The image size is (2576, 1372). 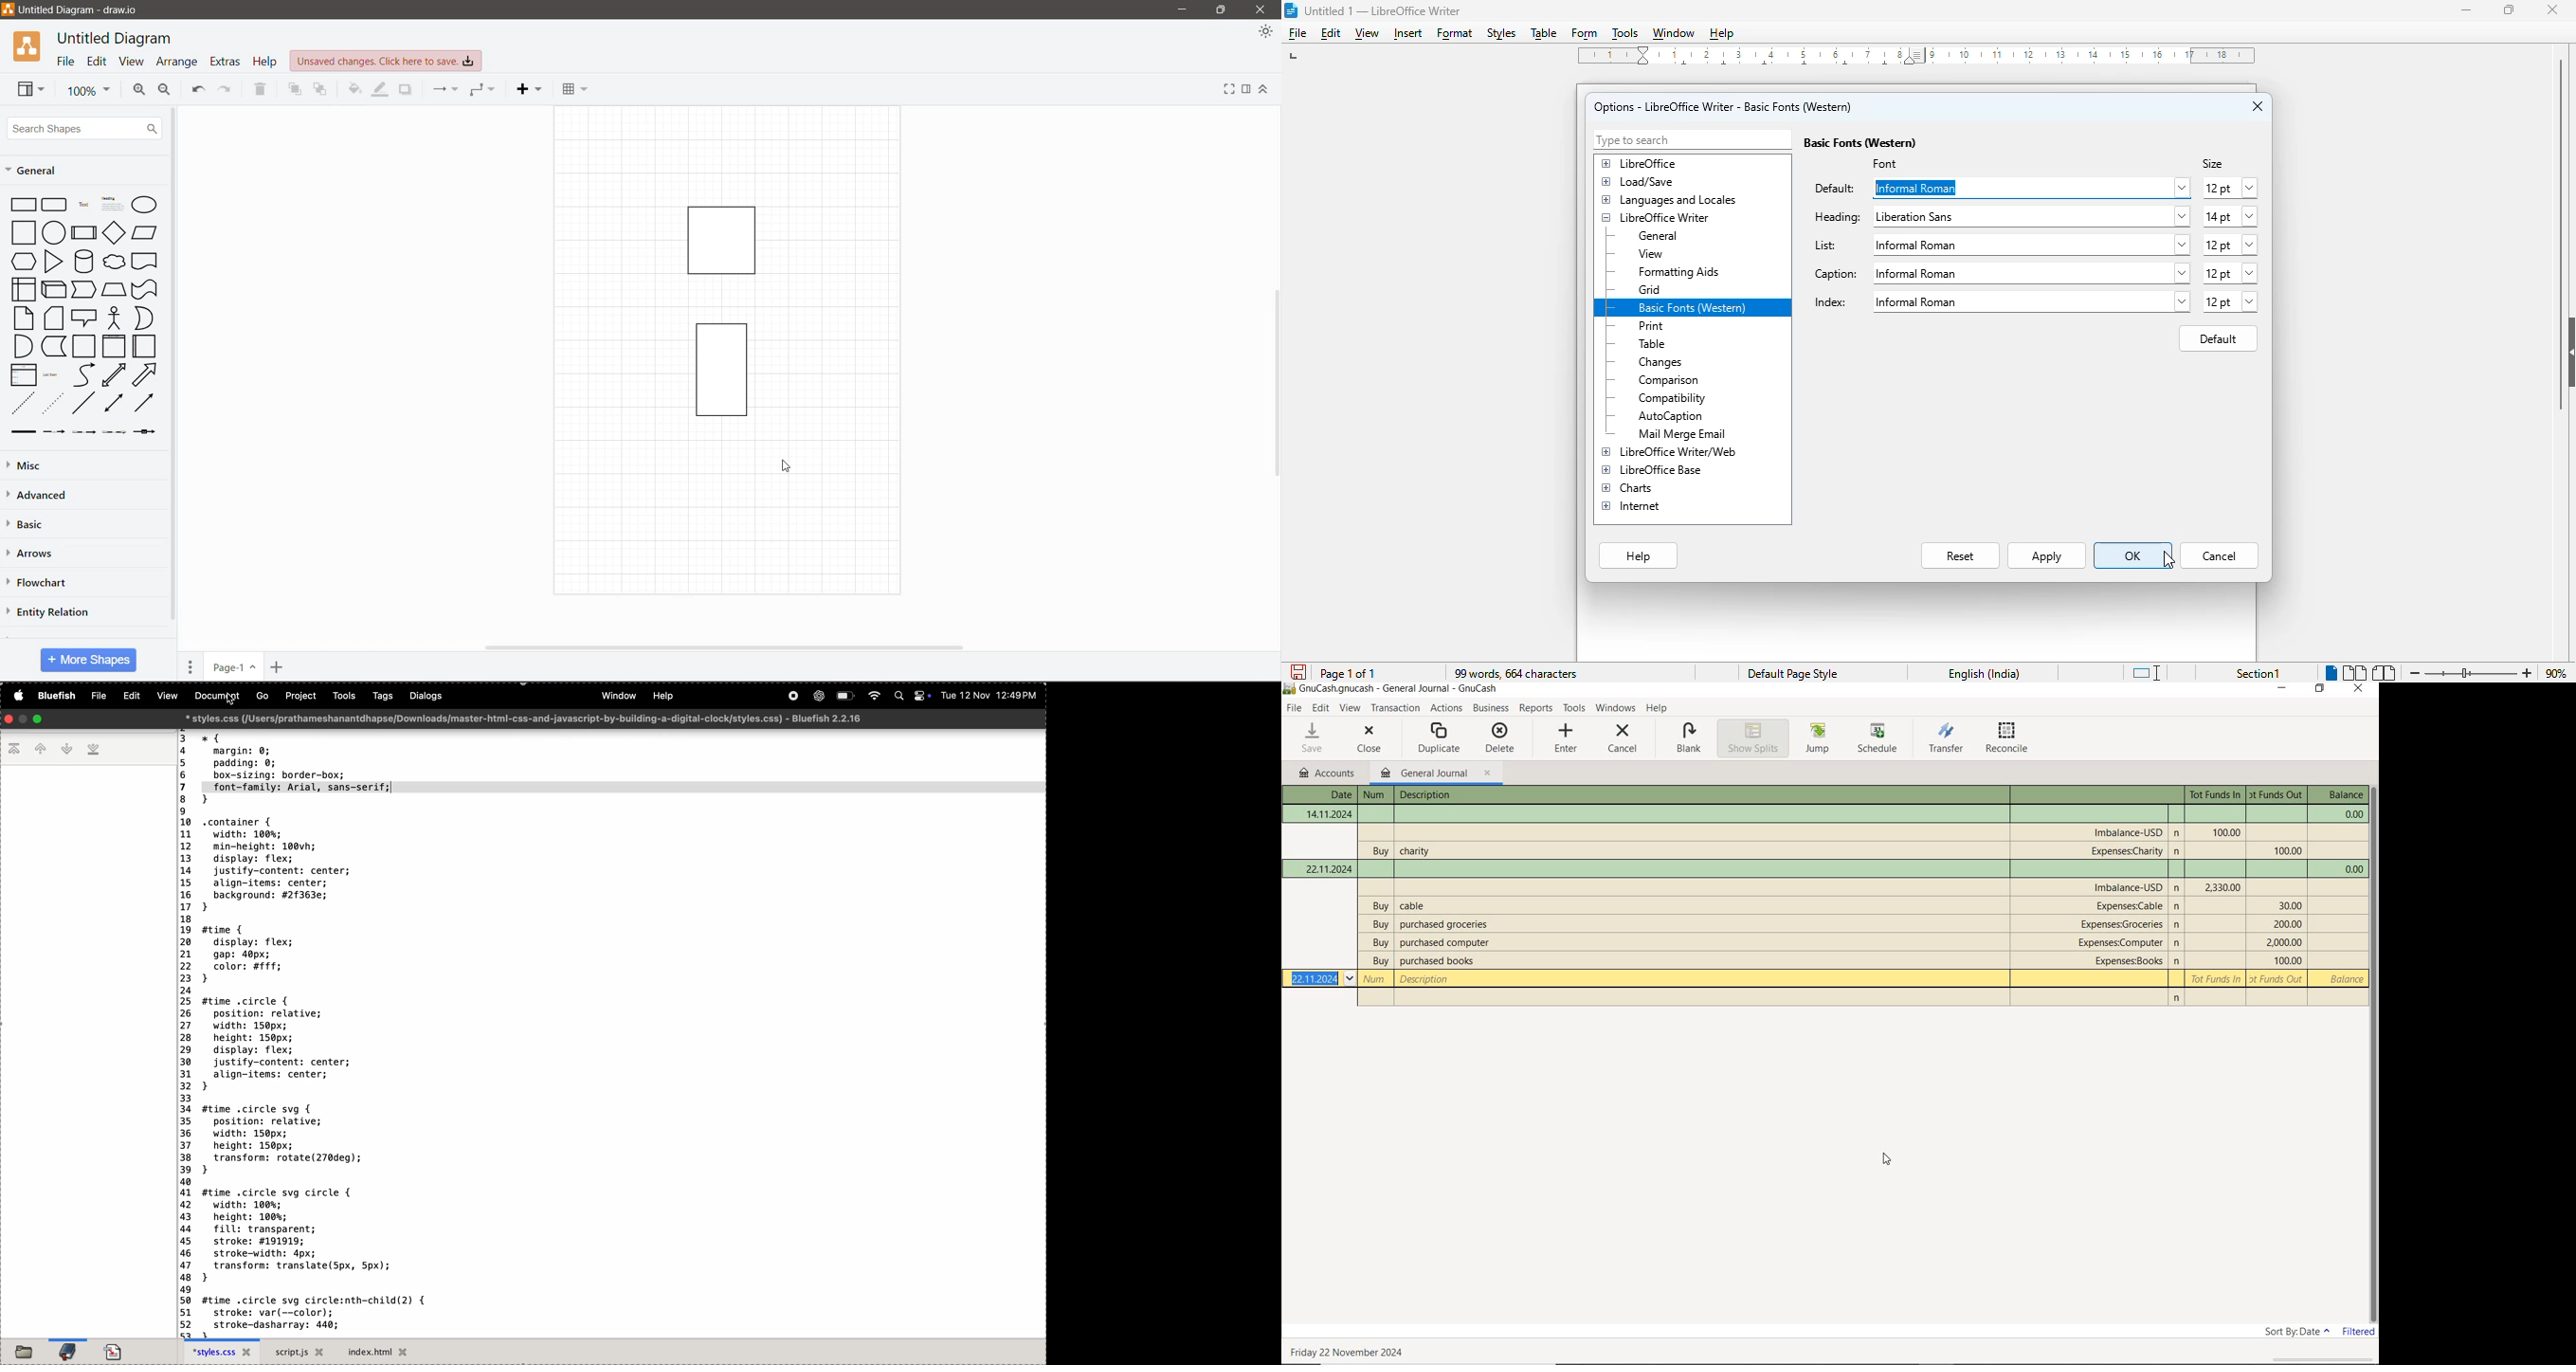 What do you see at coordinates (1651, 291) in the screenshot?
I see `grid` at bounding box center [1651, 291].